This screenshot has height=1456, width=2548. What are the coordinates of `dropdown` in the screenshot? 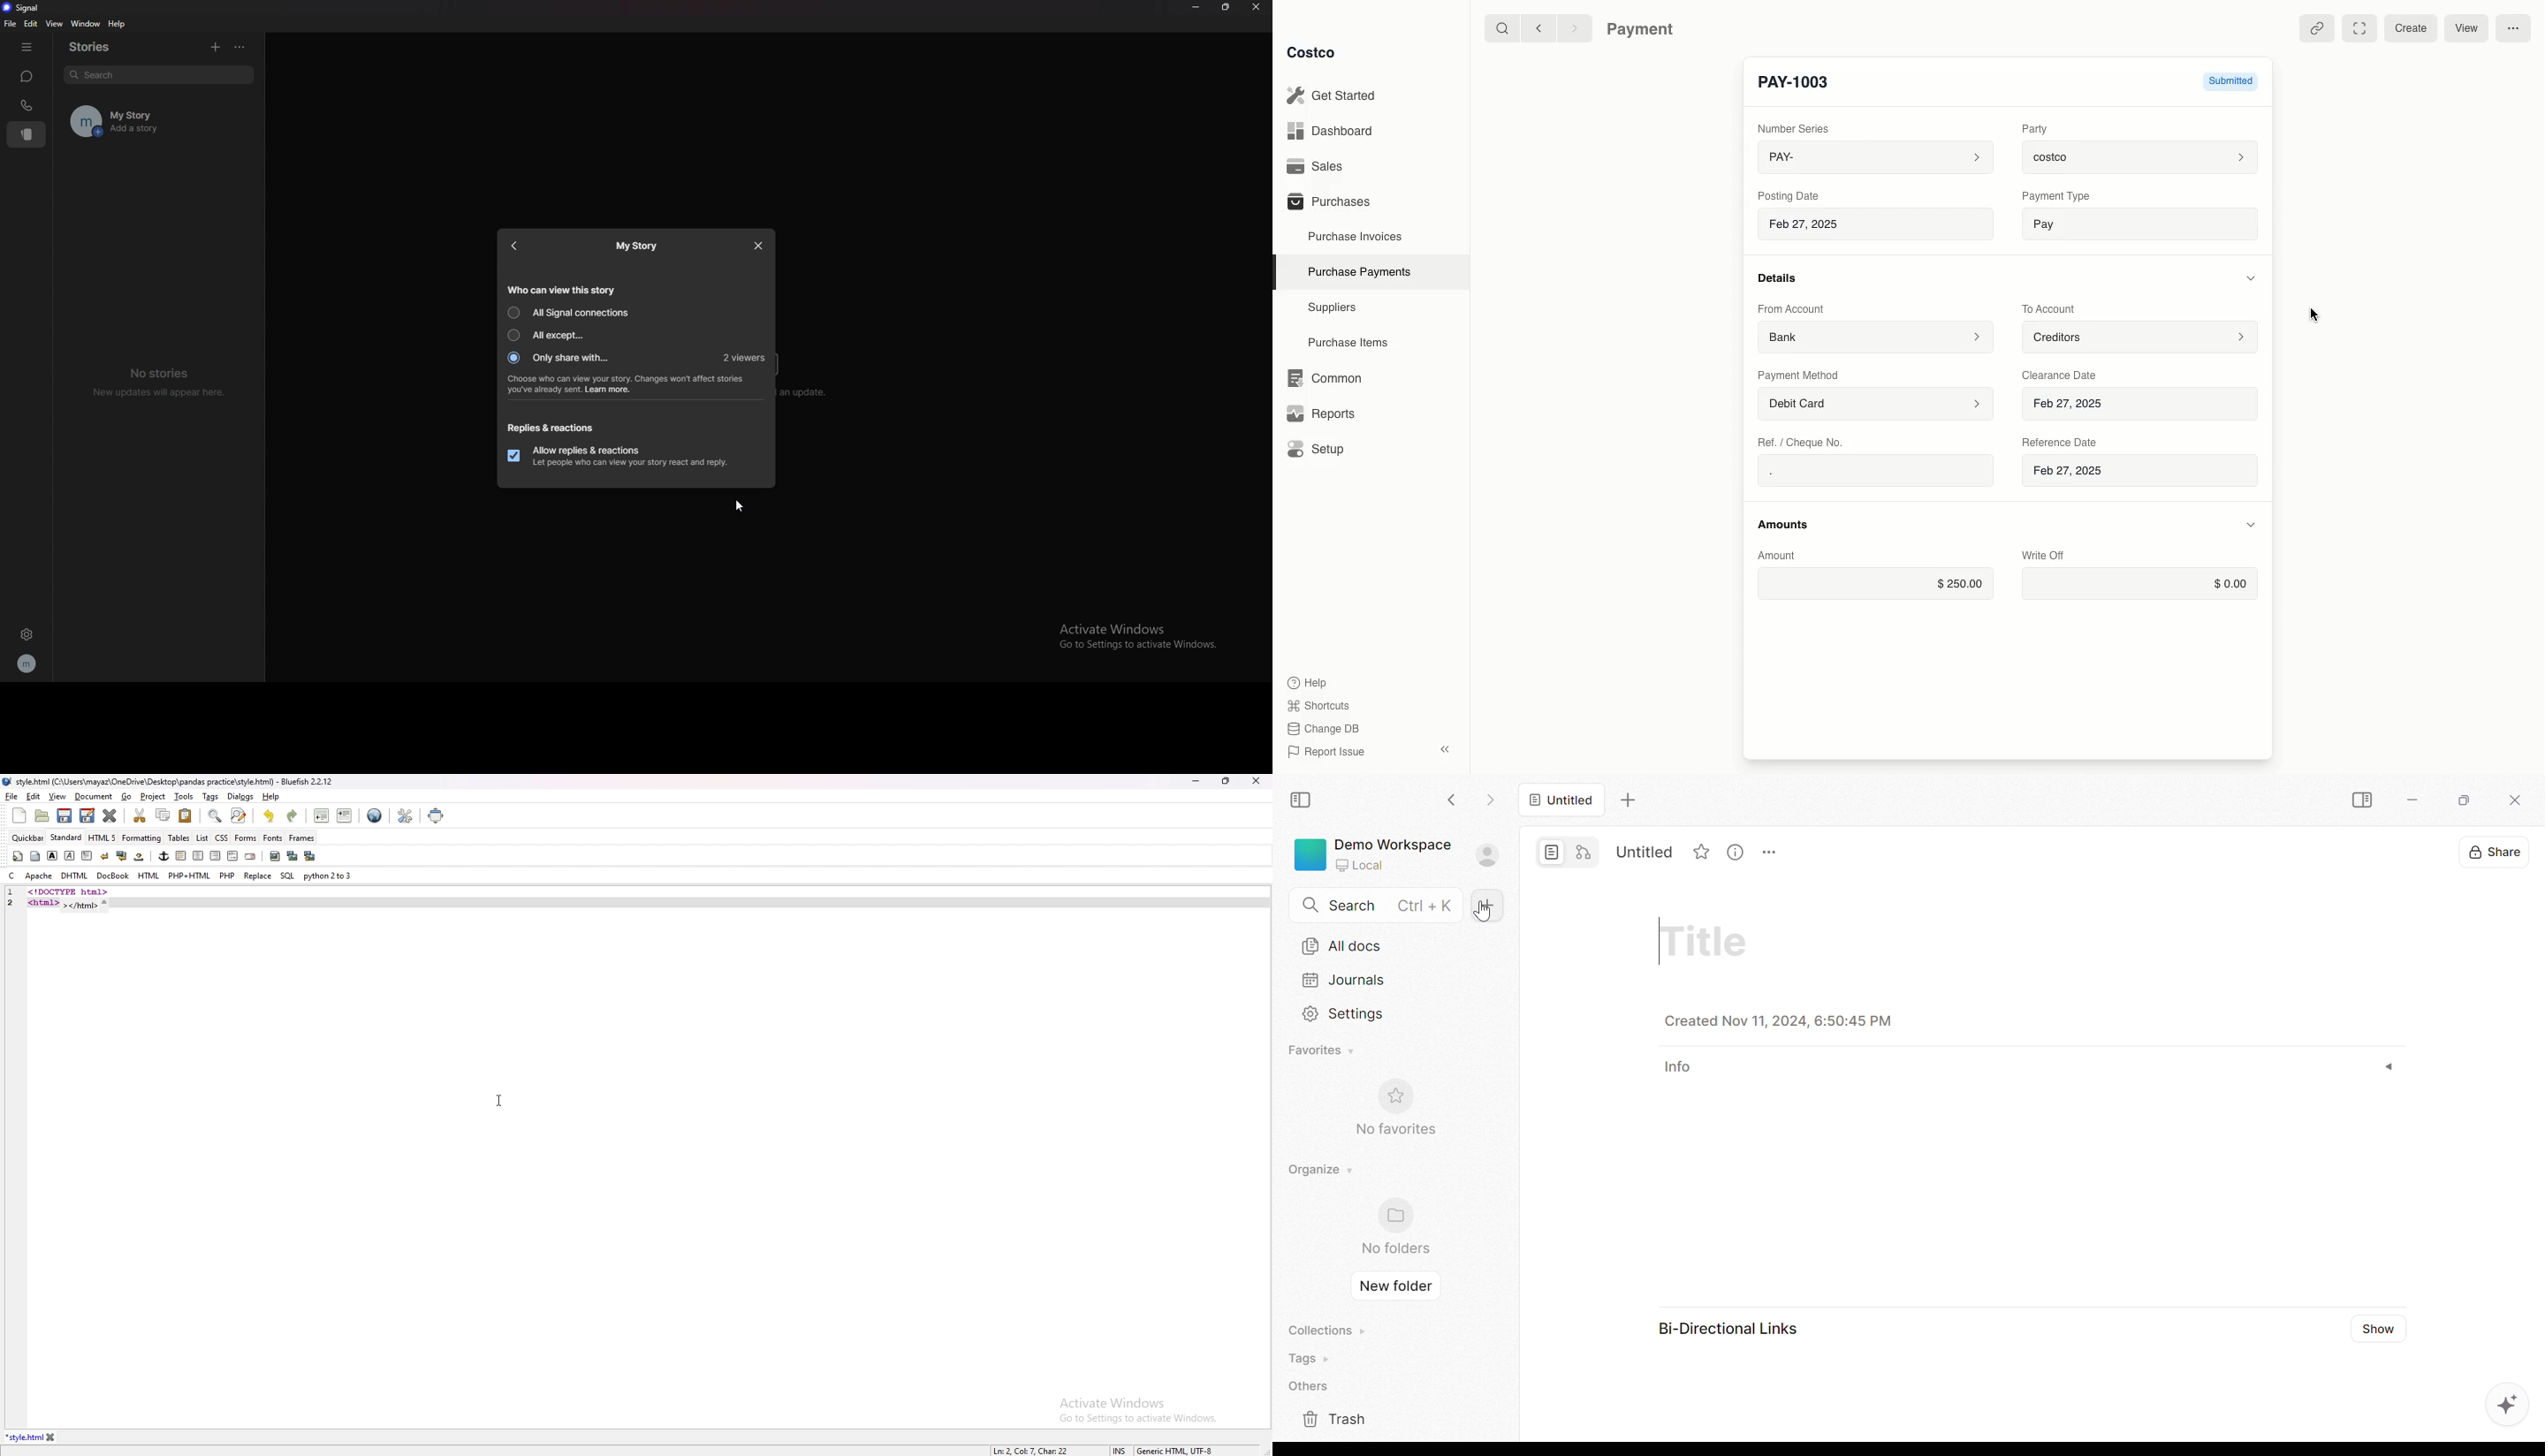 It's located at (2389, 1067).